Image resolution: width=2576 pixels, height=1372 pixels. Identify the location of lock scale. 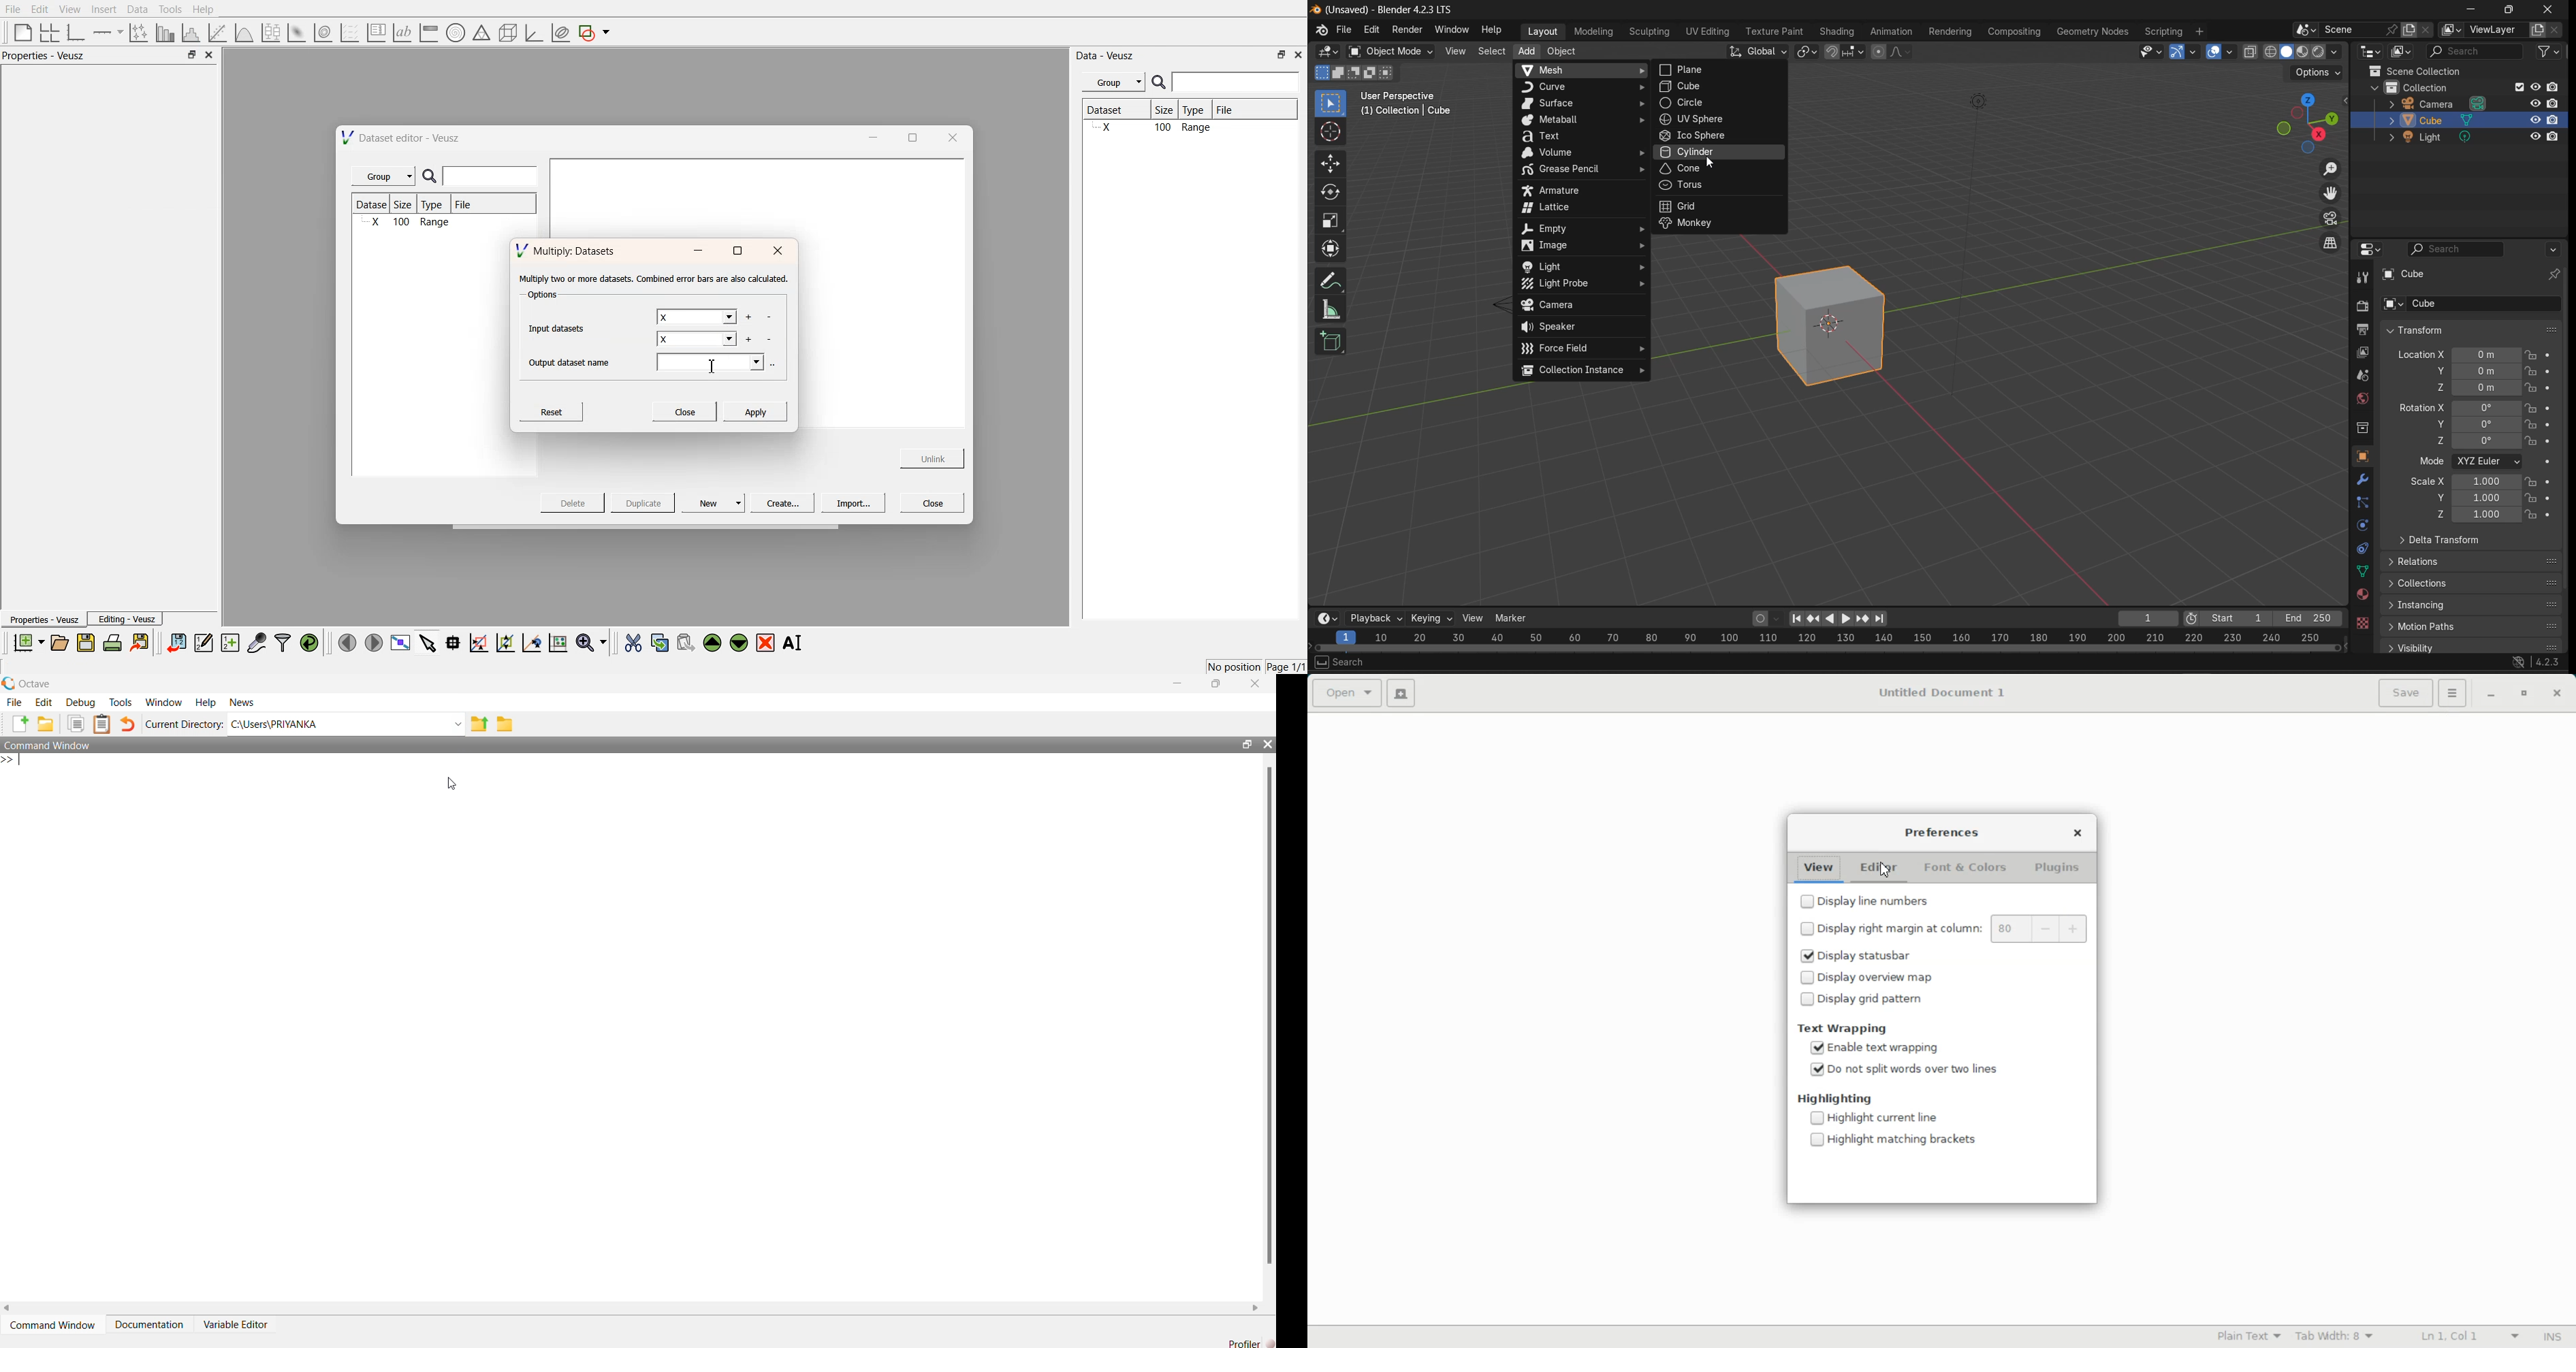
(2531, 482).